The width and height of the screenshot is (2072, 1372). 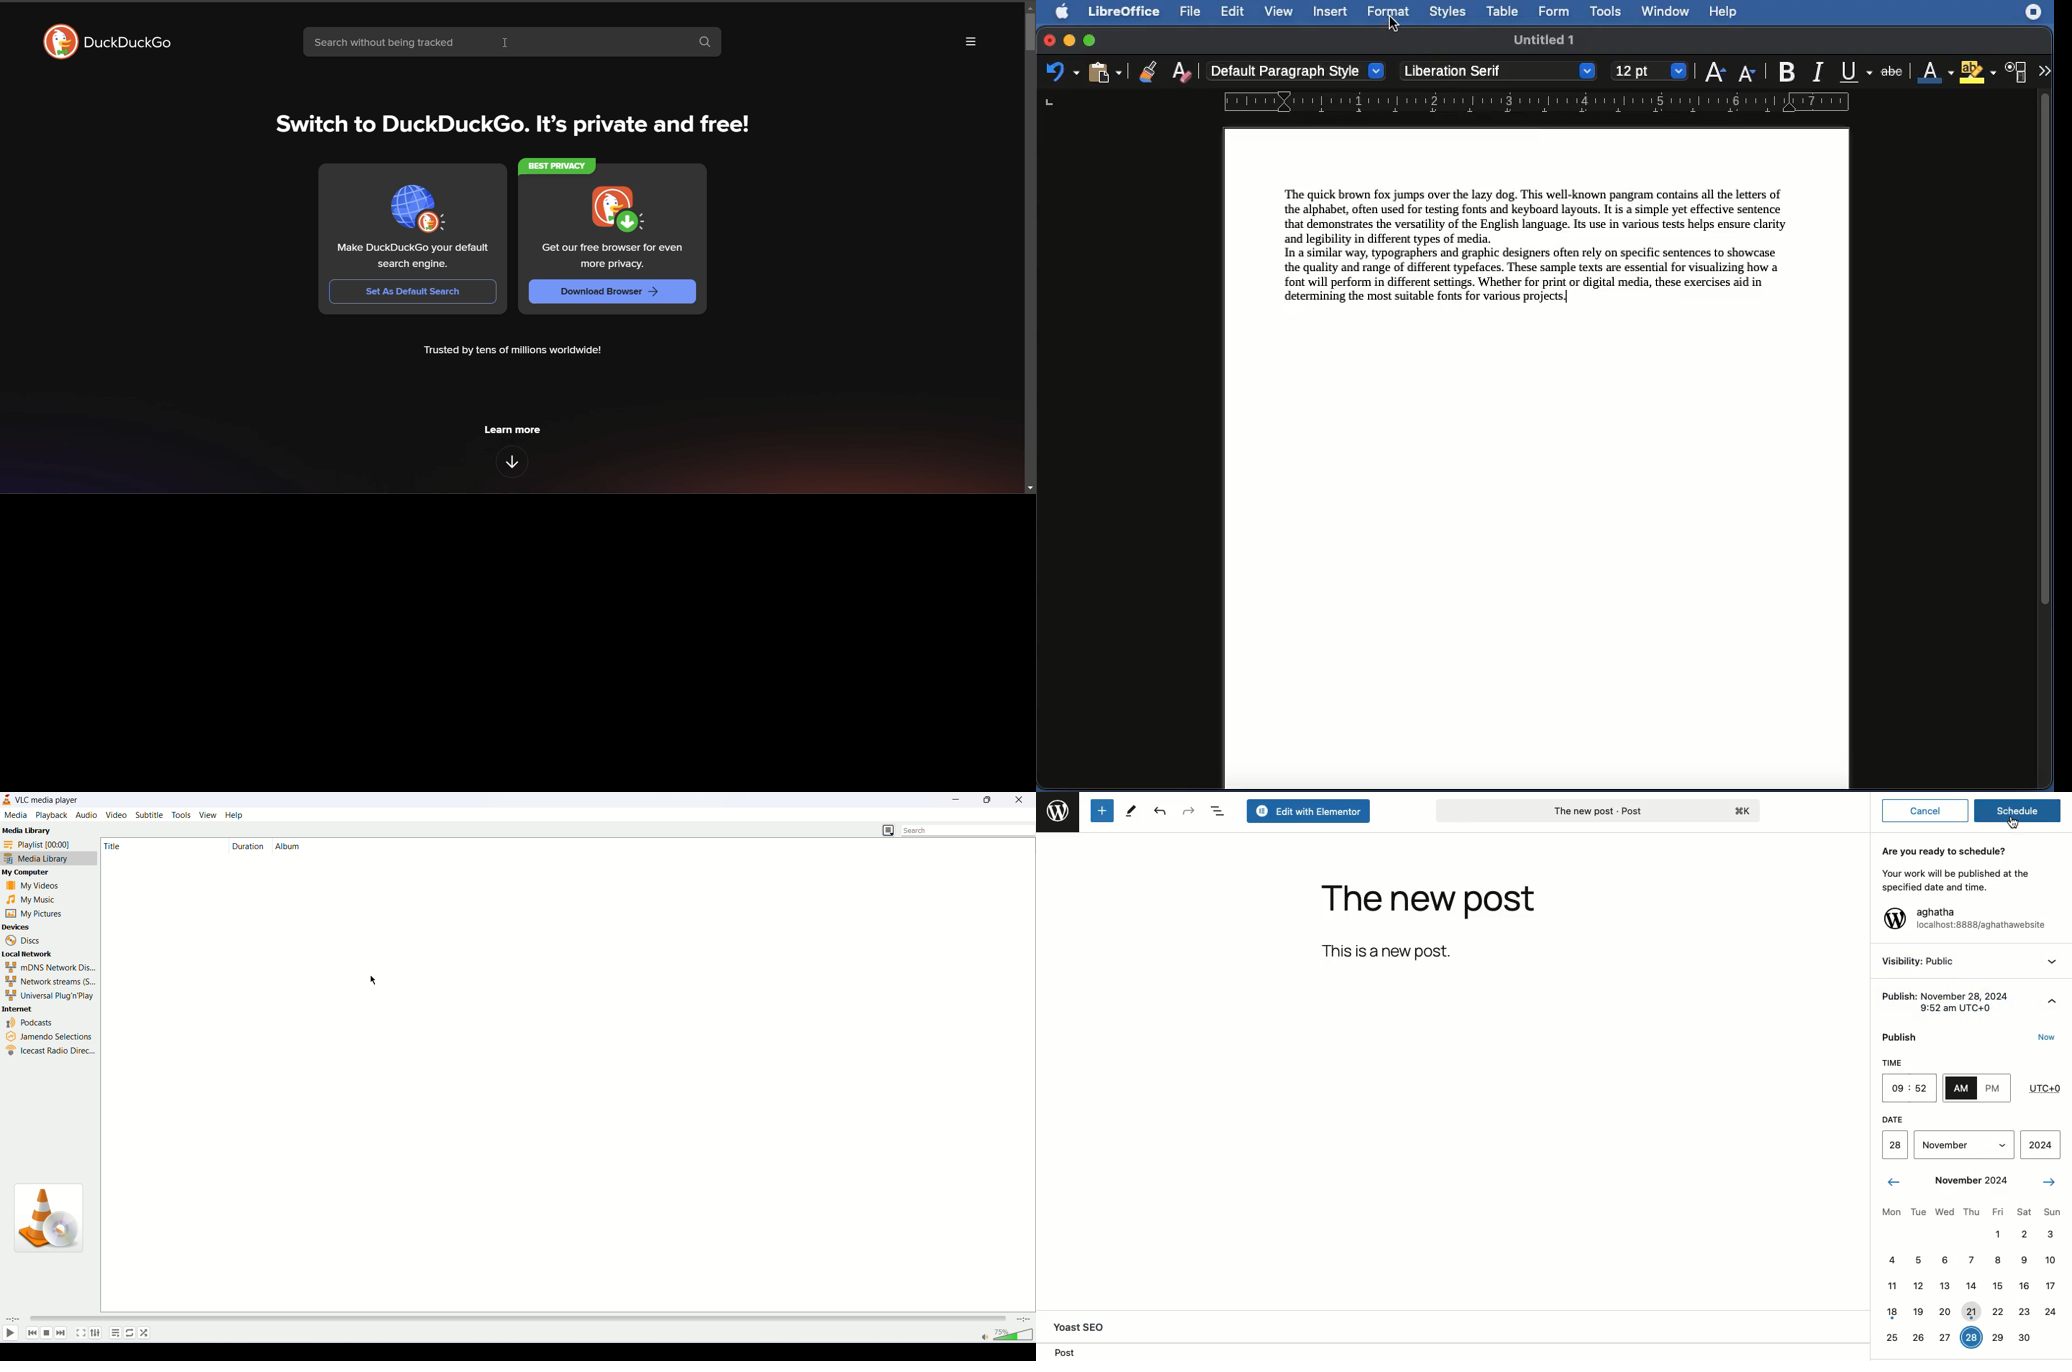 I want to click on playlist view, so click(x=888, y=829).